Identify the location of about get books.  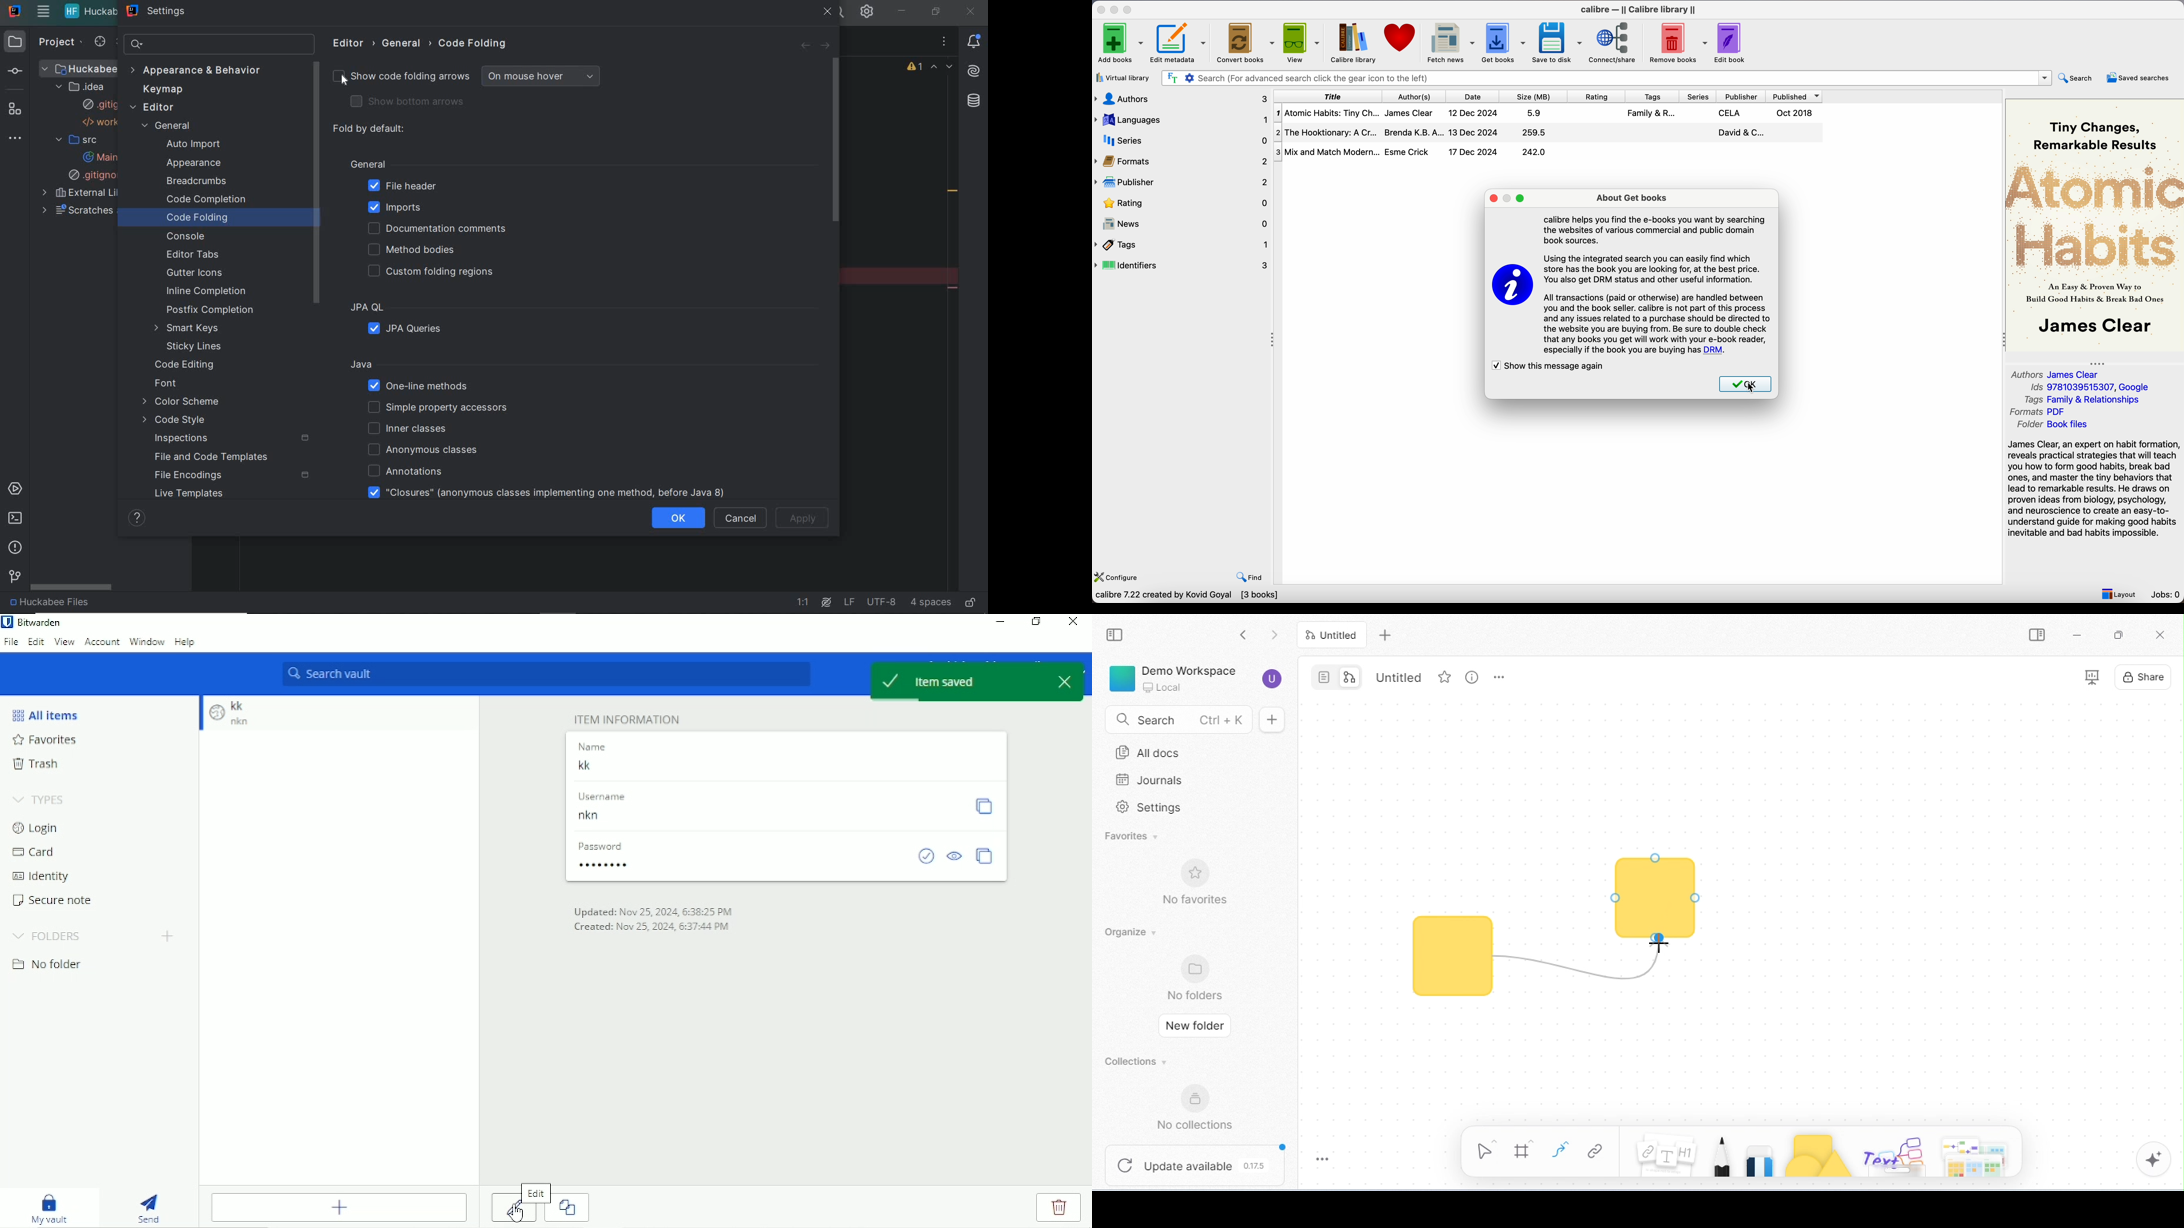
(1631, 198).